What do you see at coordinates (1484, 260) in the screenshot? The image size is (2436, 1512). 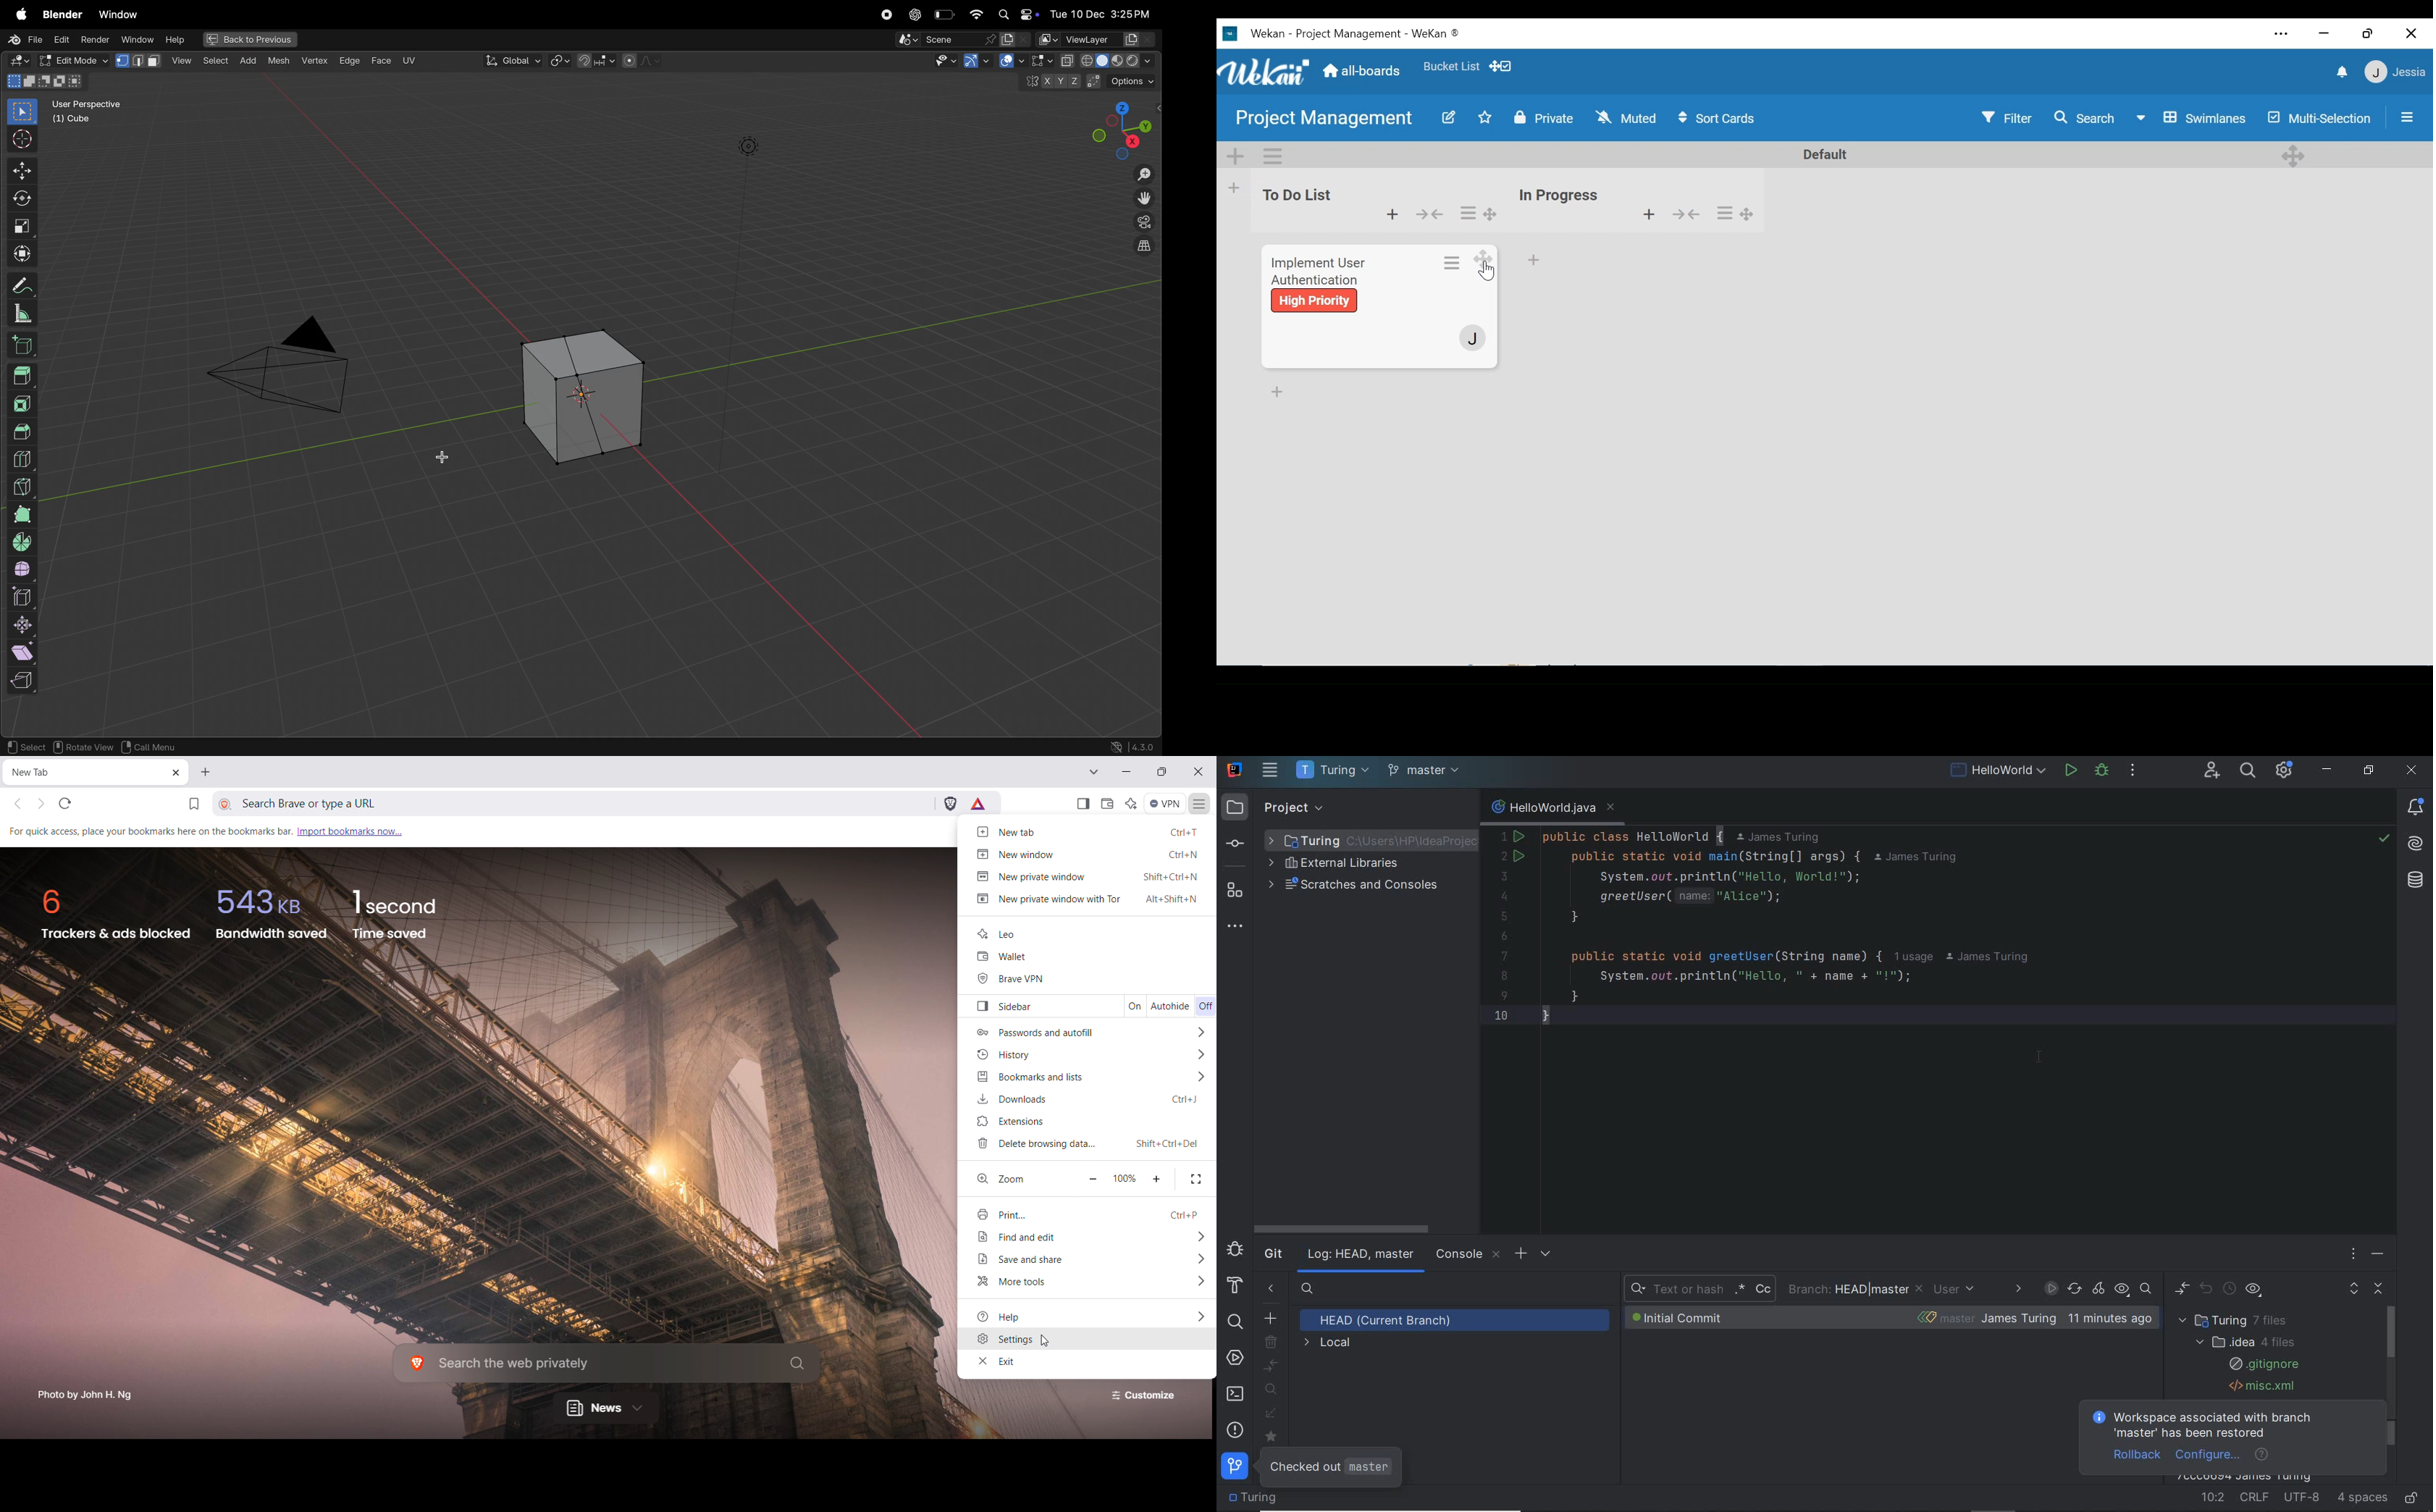 I see `desktop drag handles` at bounding box center [1484, 260].